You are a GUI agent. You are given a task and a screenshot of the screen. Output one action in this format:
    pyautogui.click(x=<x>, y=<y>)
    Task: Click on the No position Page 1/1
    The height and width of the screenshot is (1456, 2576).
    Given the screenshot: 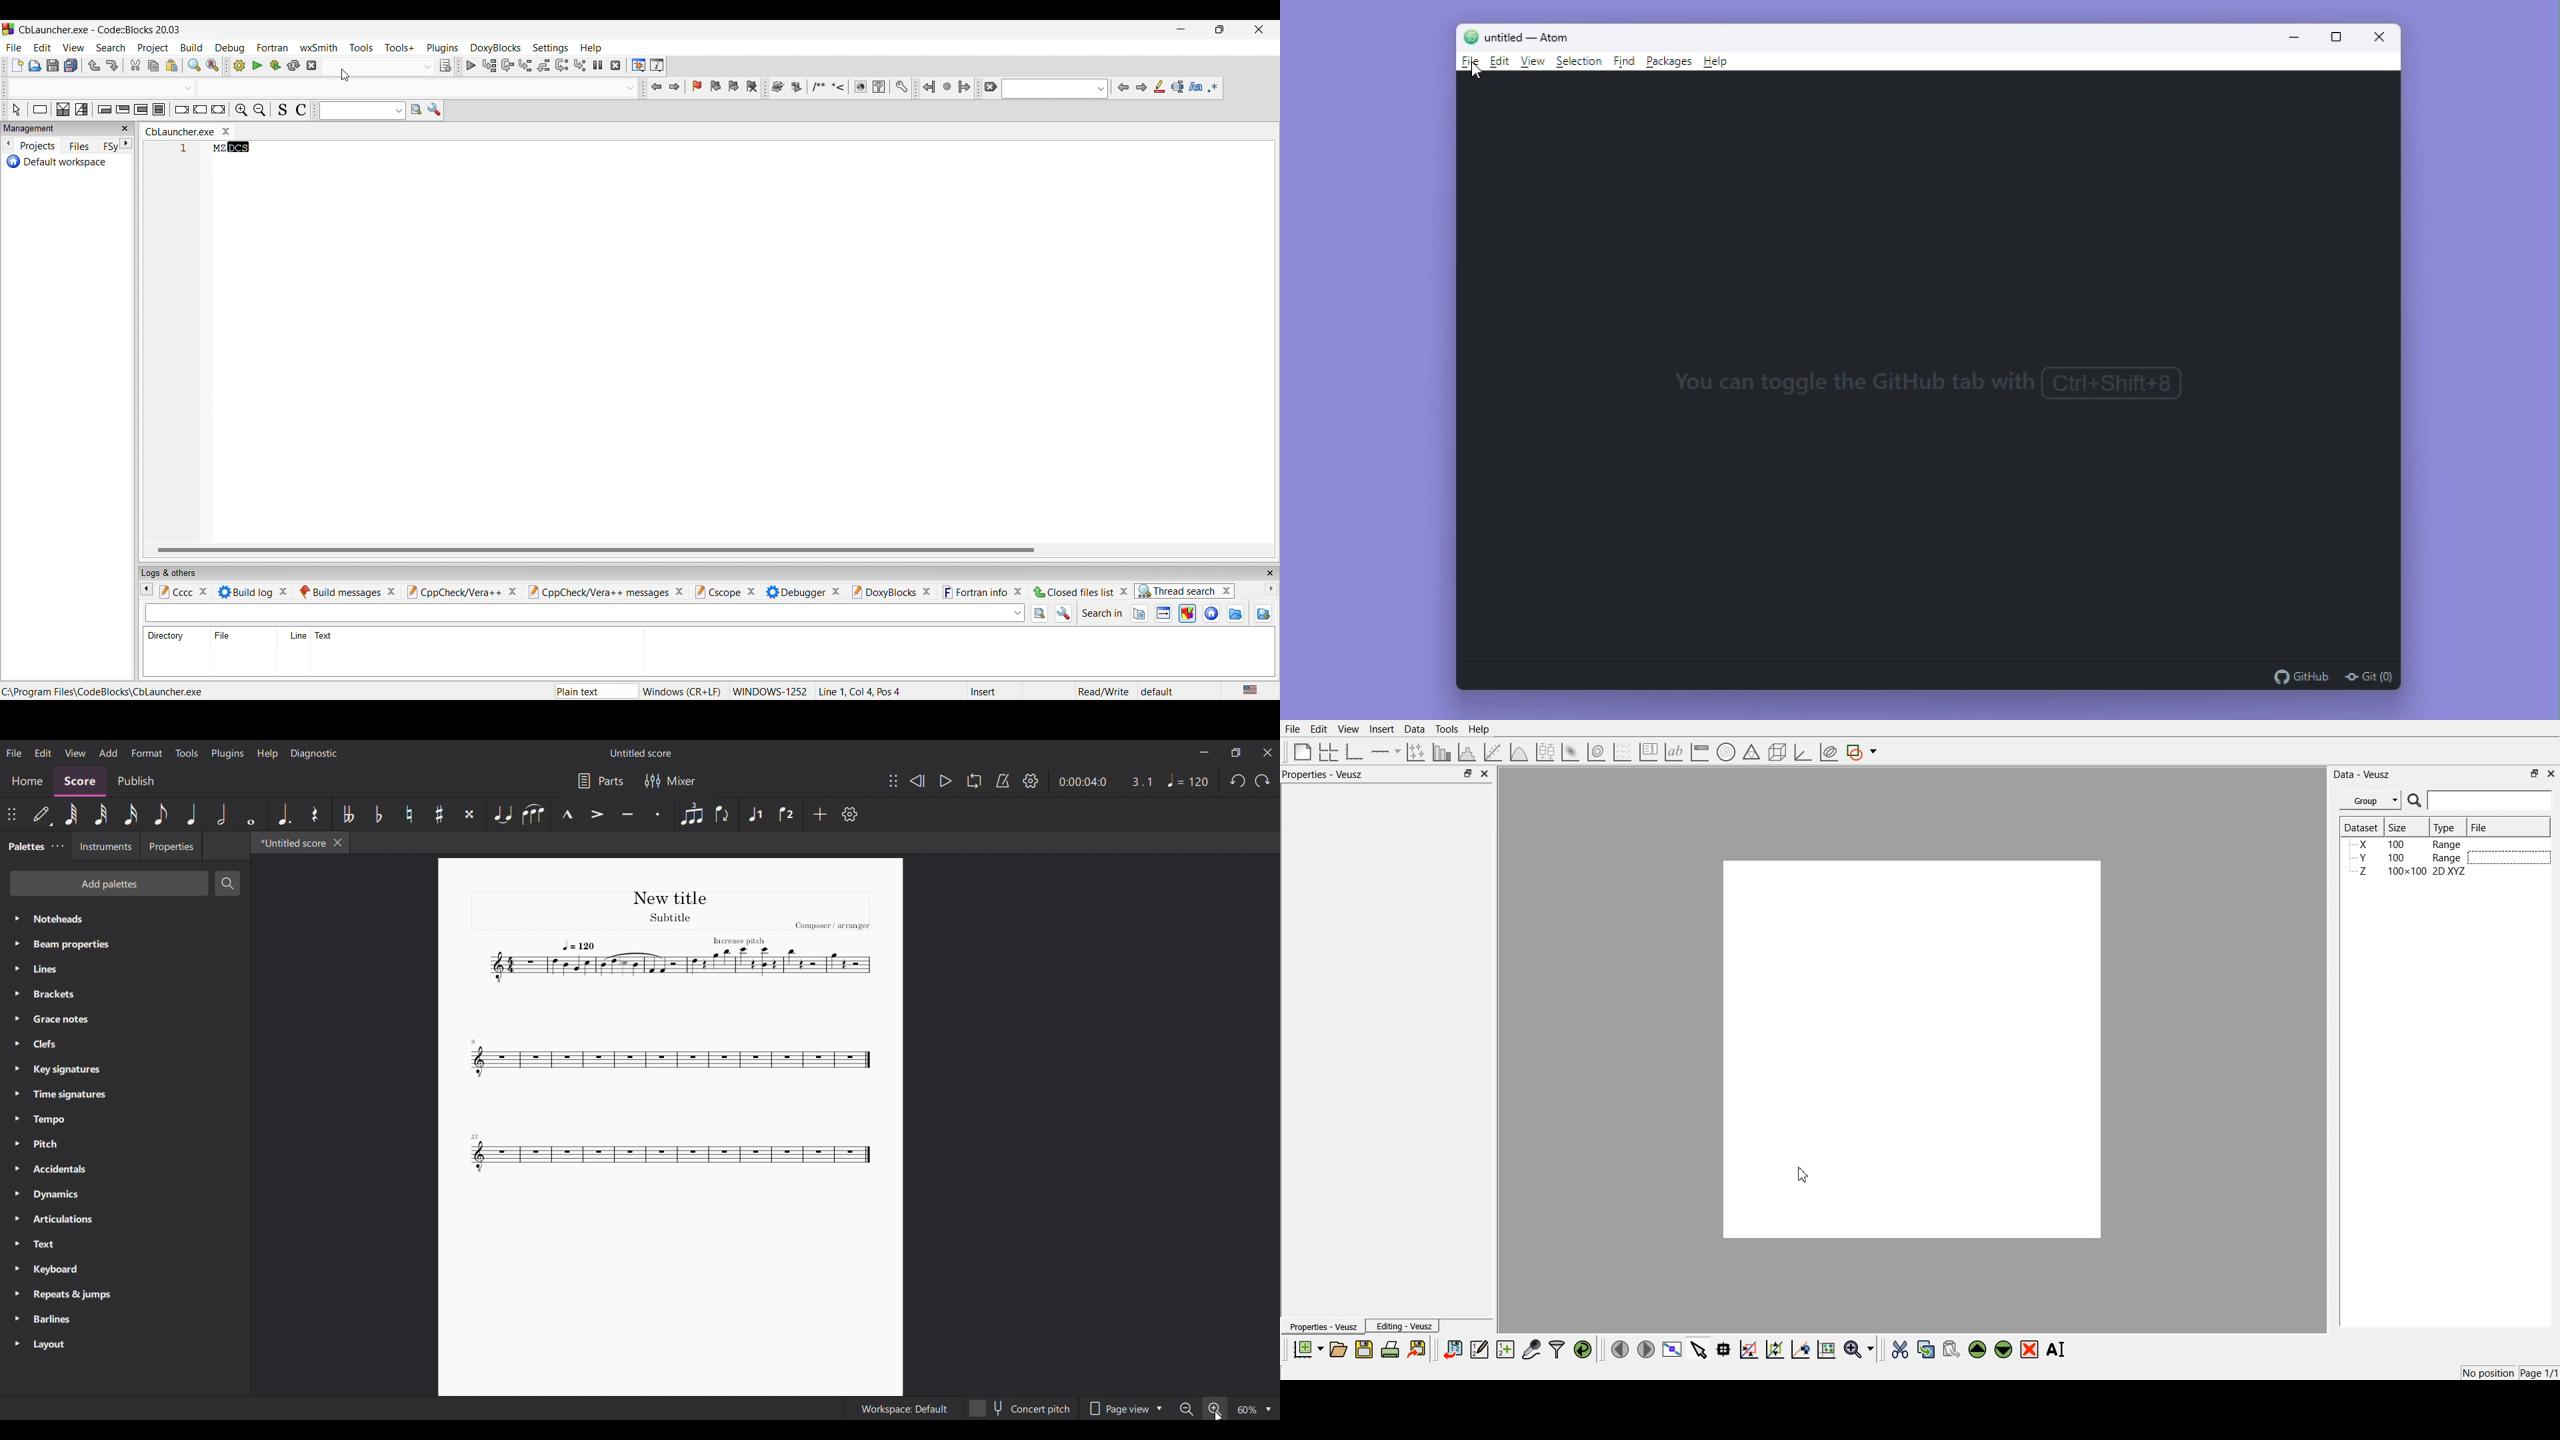 What is the action you would take?
    pyautogui.click(x=2509, y=1373)
    